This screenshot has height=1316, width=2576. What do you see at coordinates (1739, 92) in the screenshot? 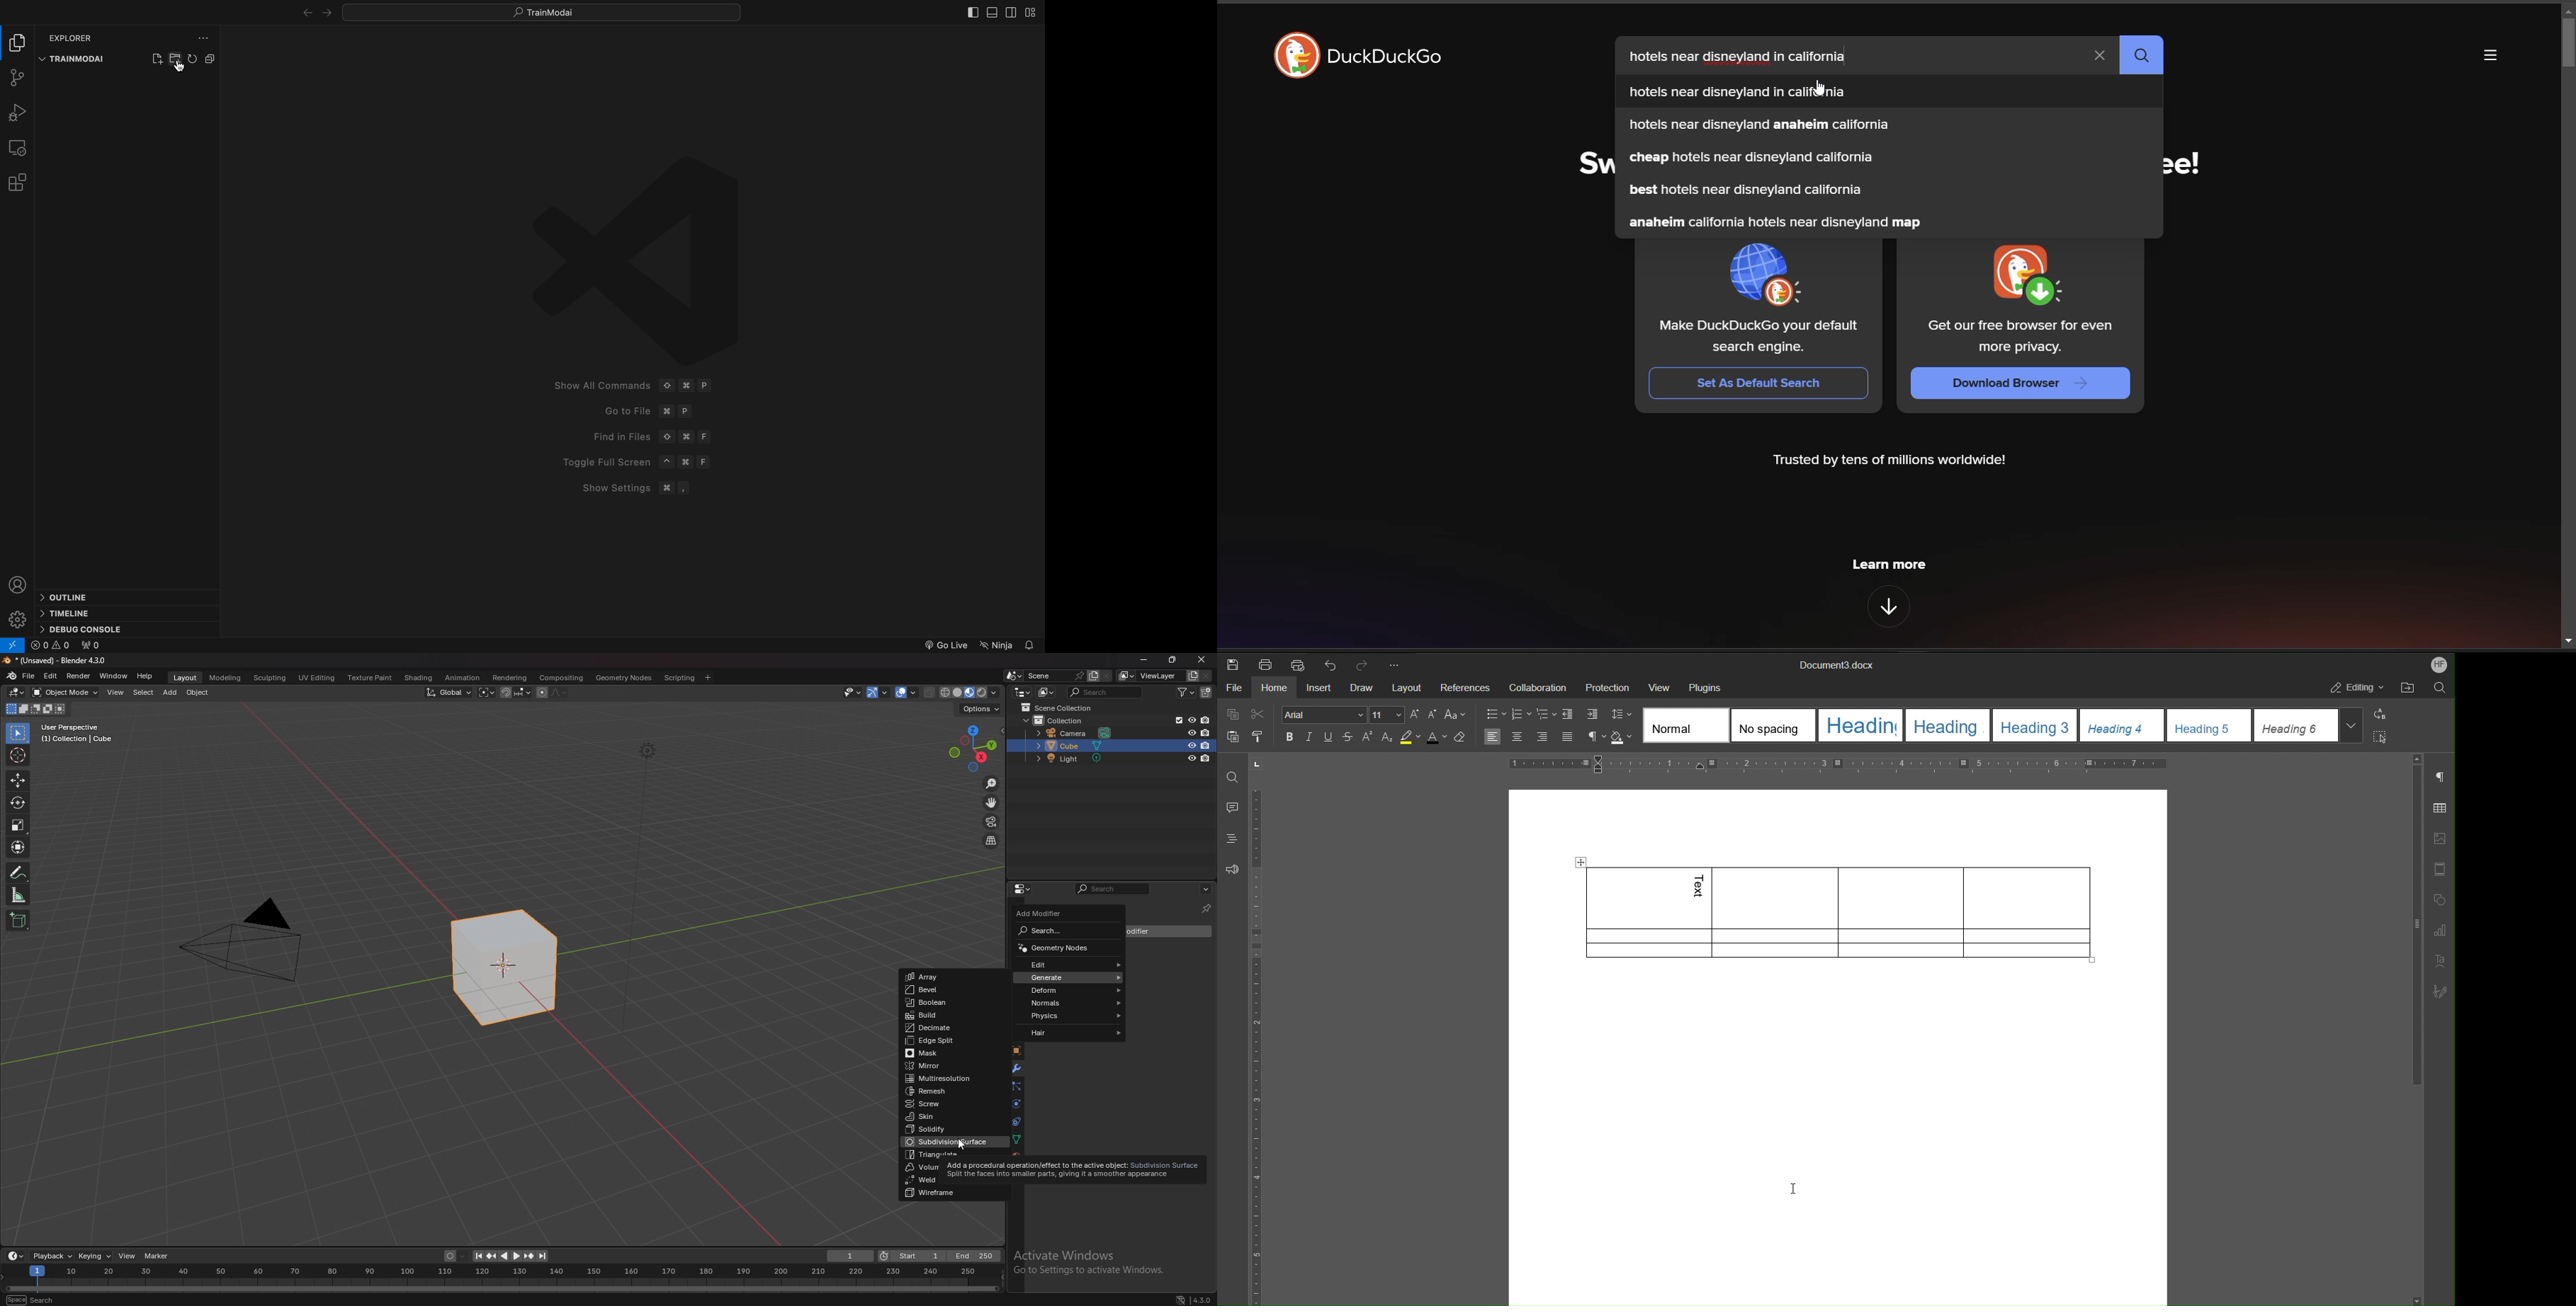
I see `` at bounding box center [1739, 92].